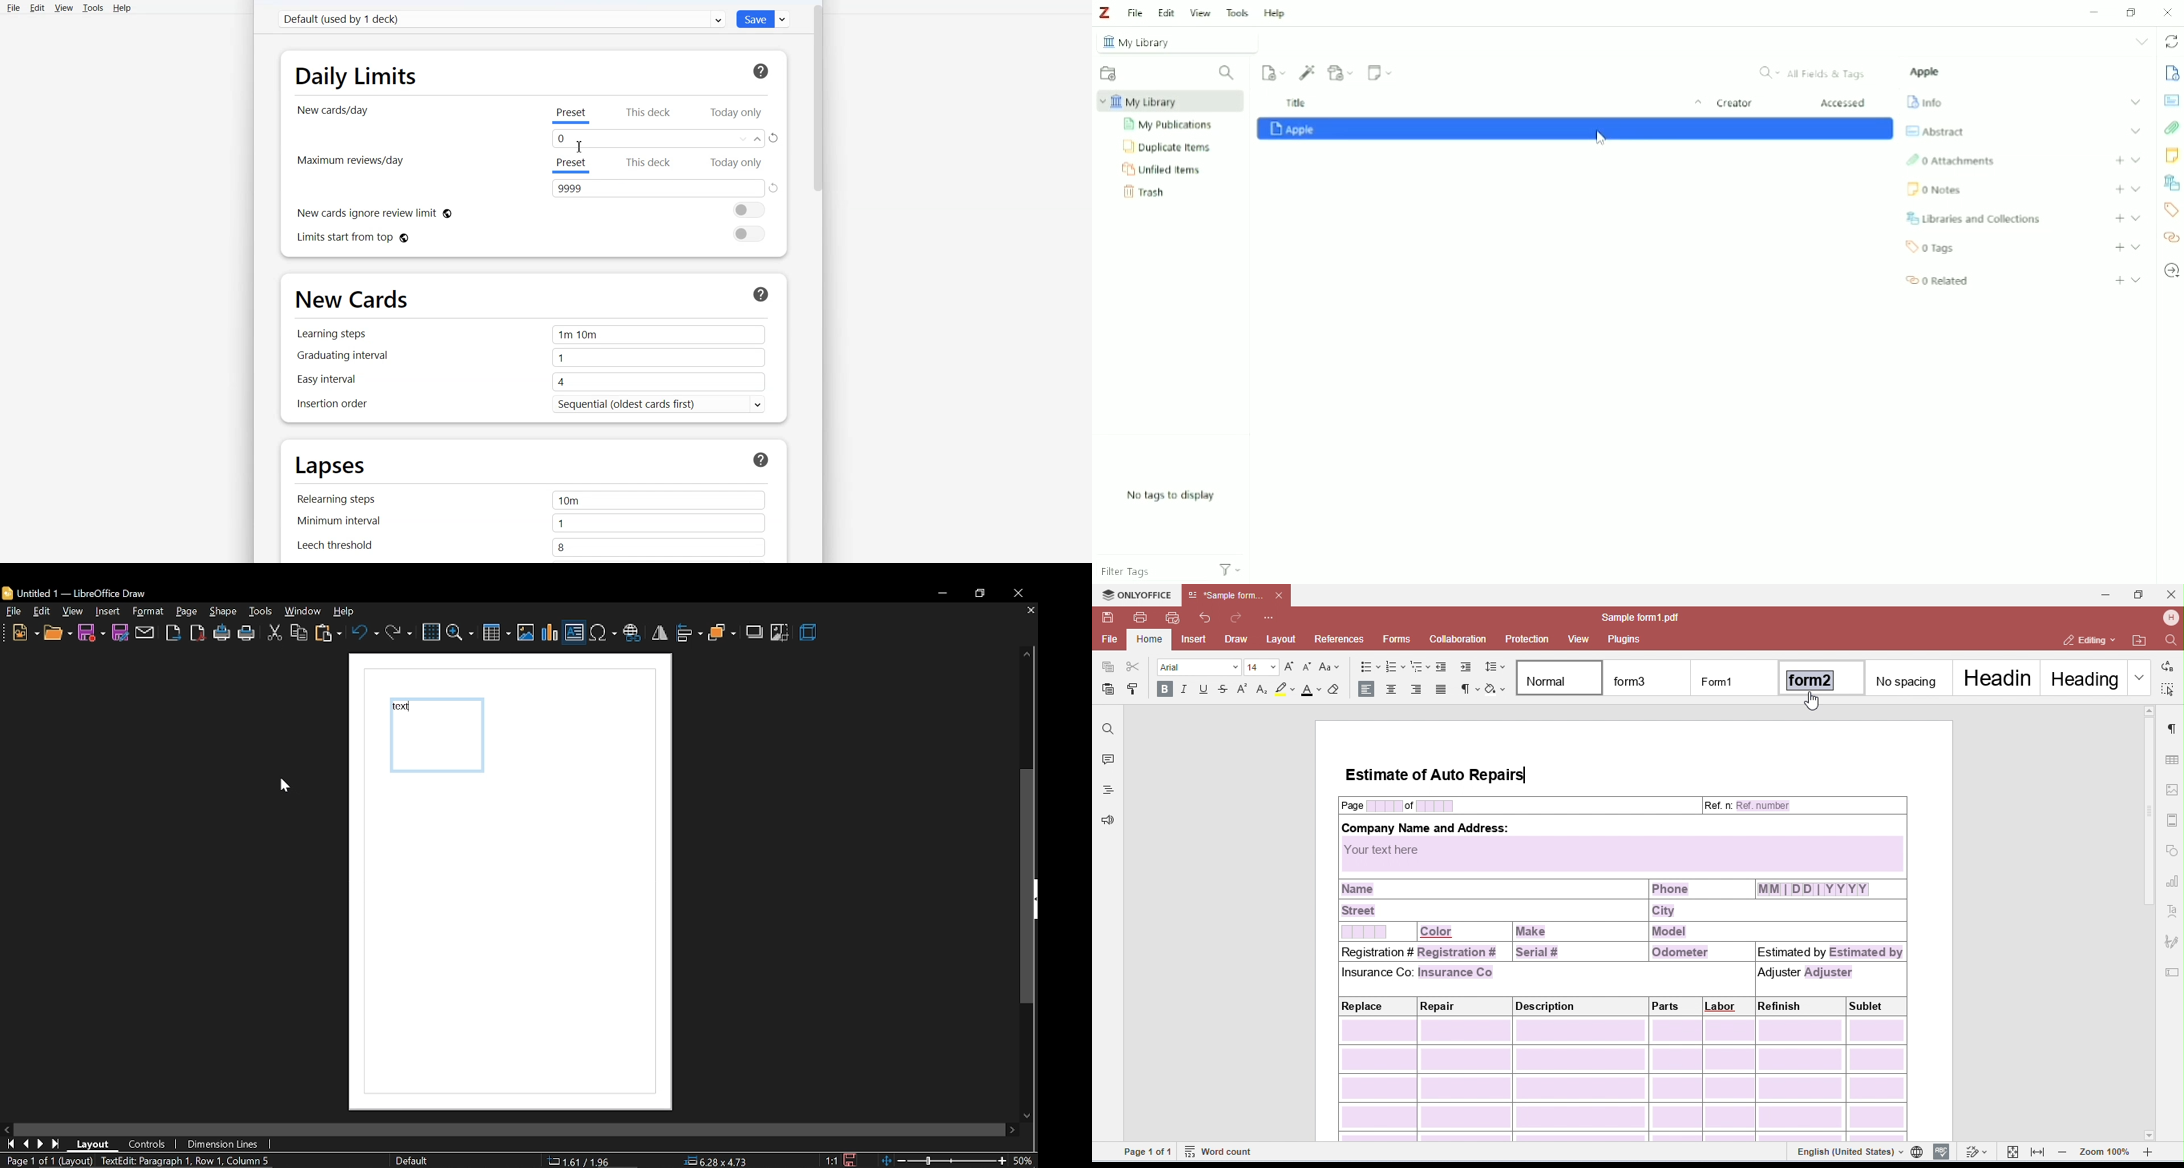 Image resolution: width=2184 pixels, height=1176 pixels. Describe the element at coordinates (8, 1130) in the screenshot. I see `move left` at that location.